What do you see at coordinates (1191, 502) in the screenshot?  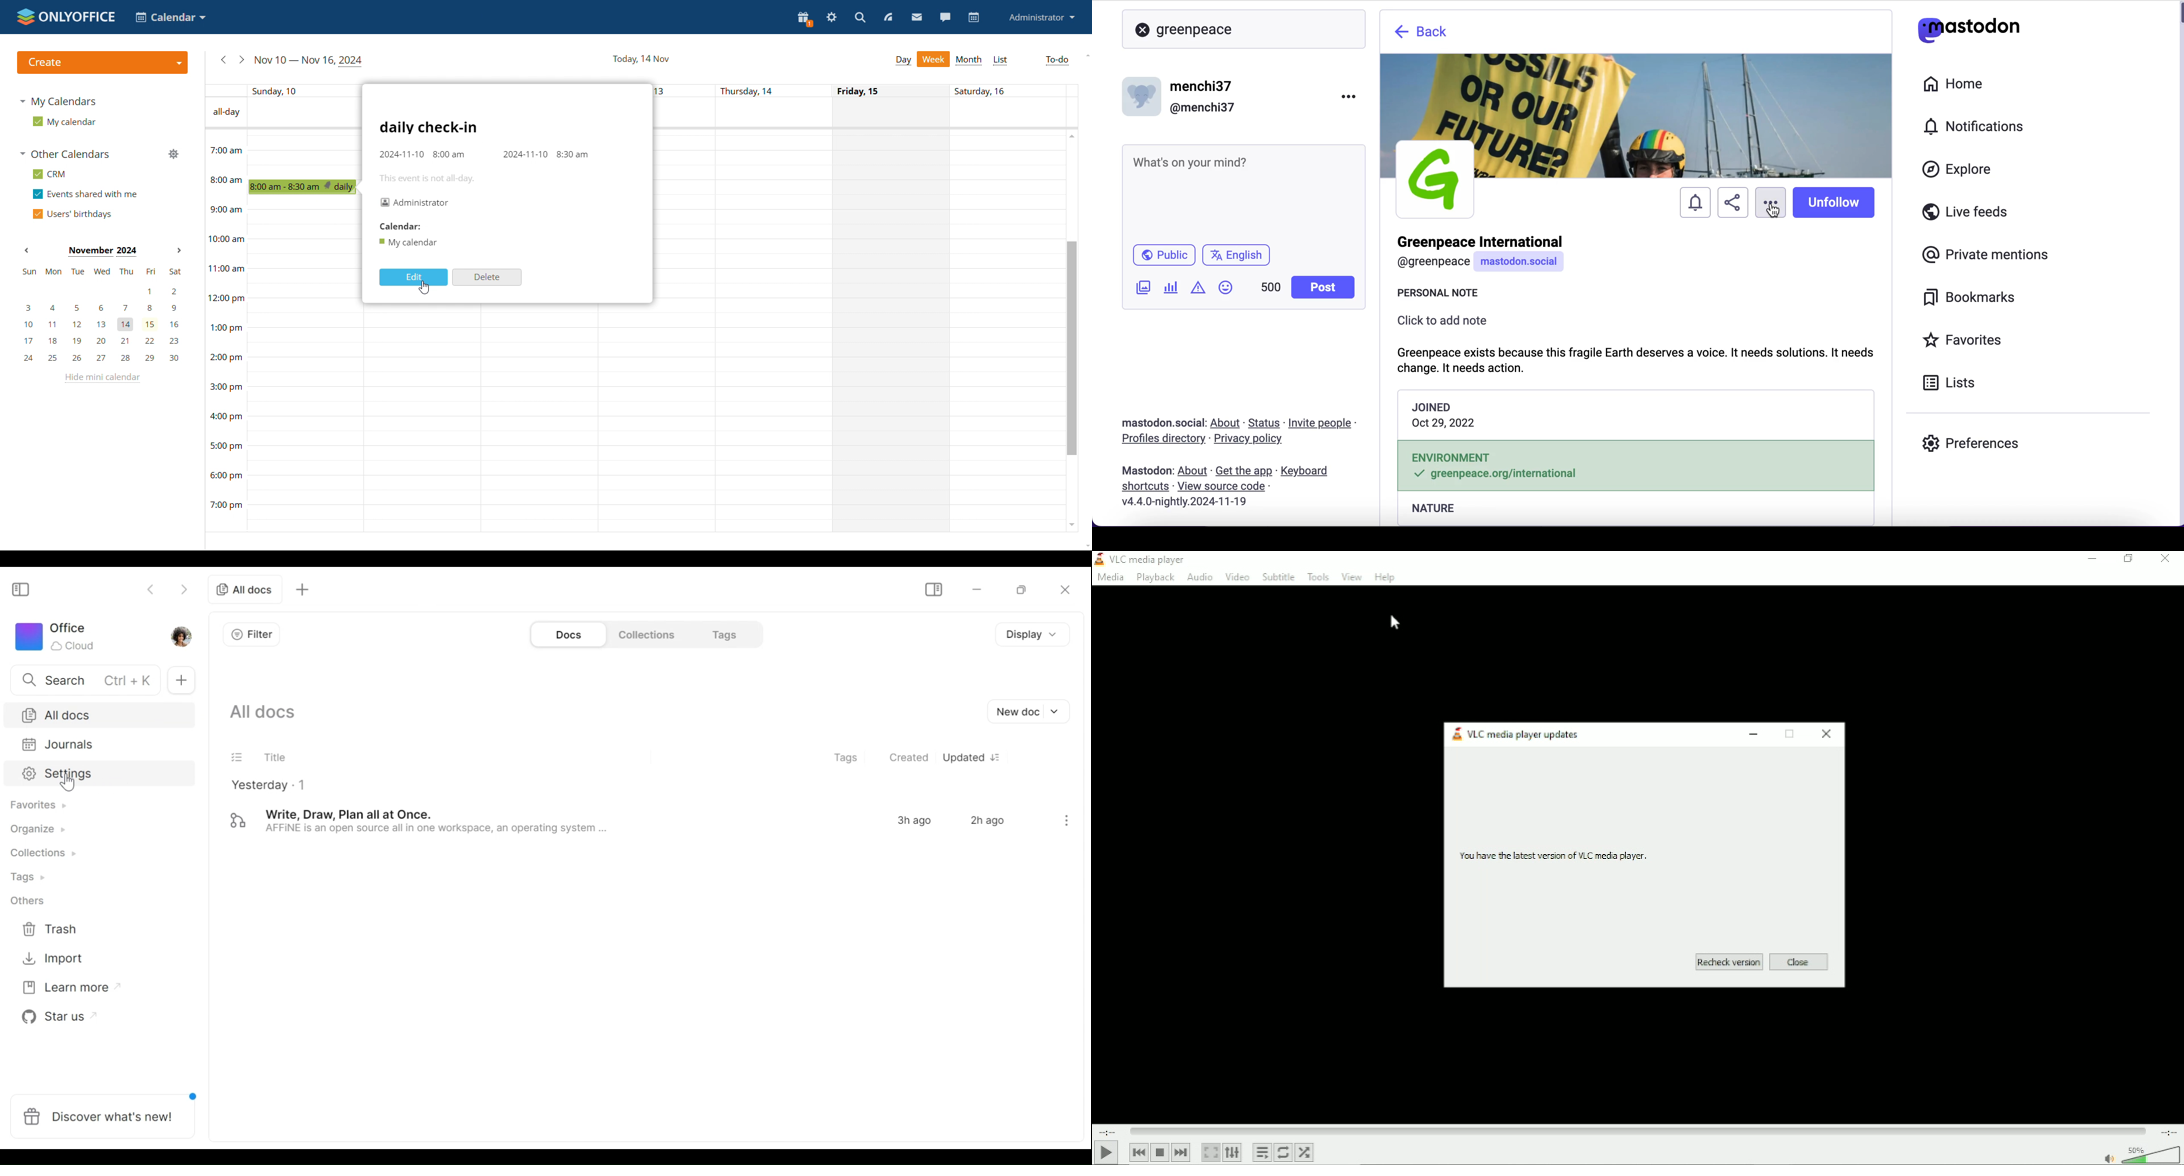 I see `2024-11-19` at bounding box center [1191, 502].